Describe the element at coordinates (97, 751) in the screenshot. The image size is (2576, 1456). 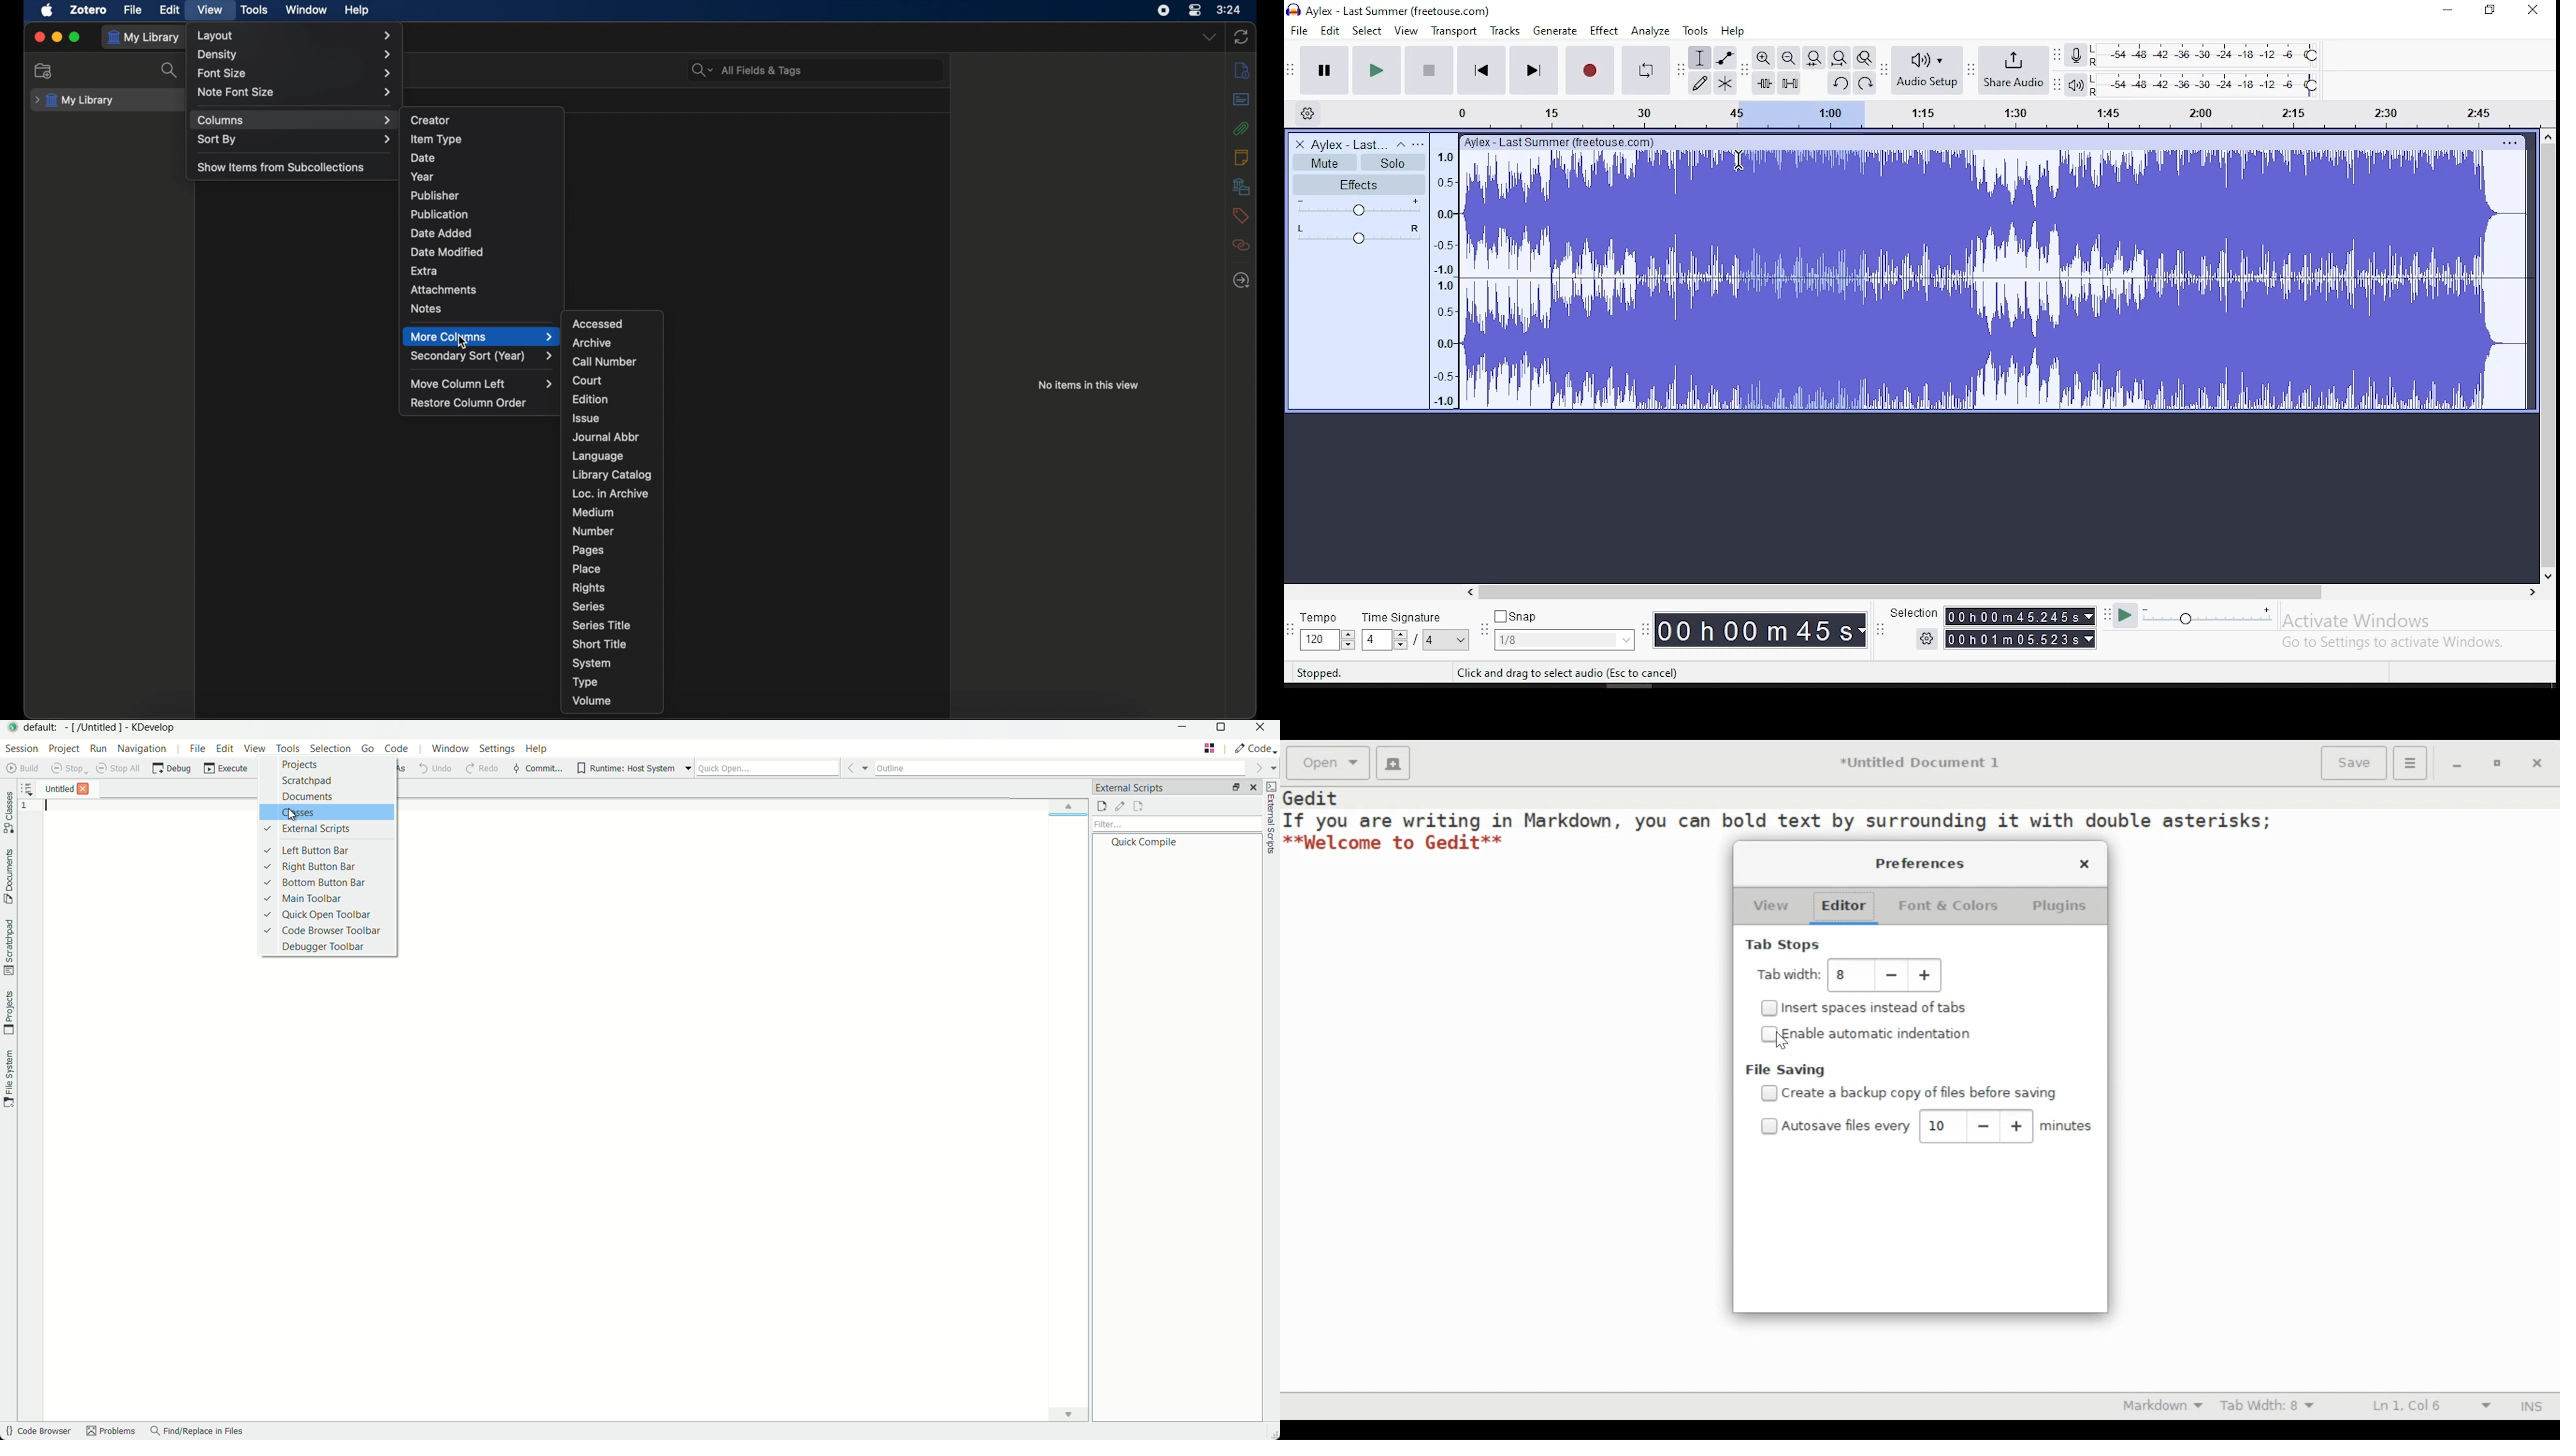
I see `run` at that location.